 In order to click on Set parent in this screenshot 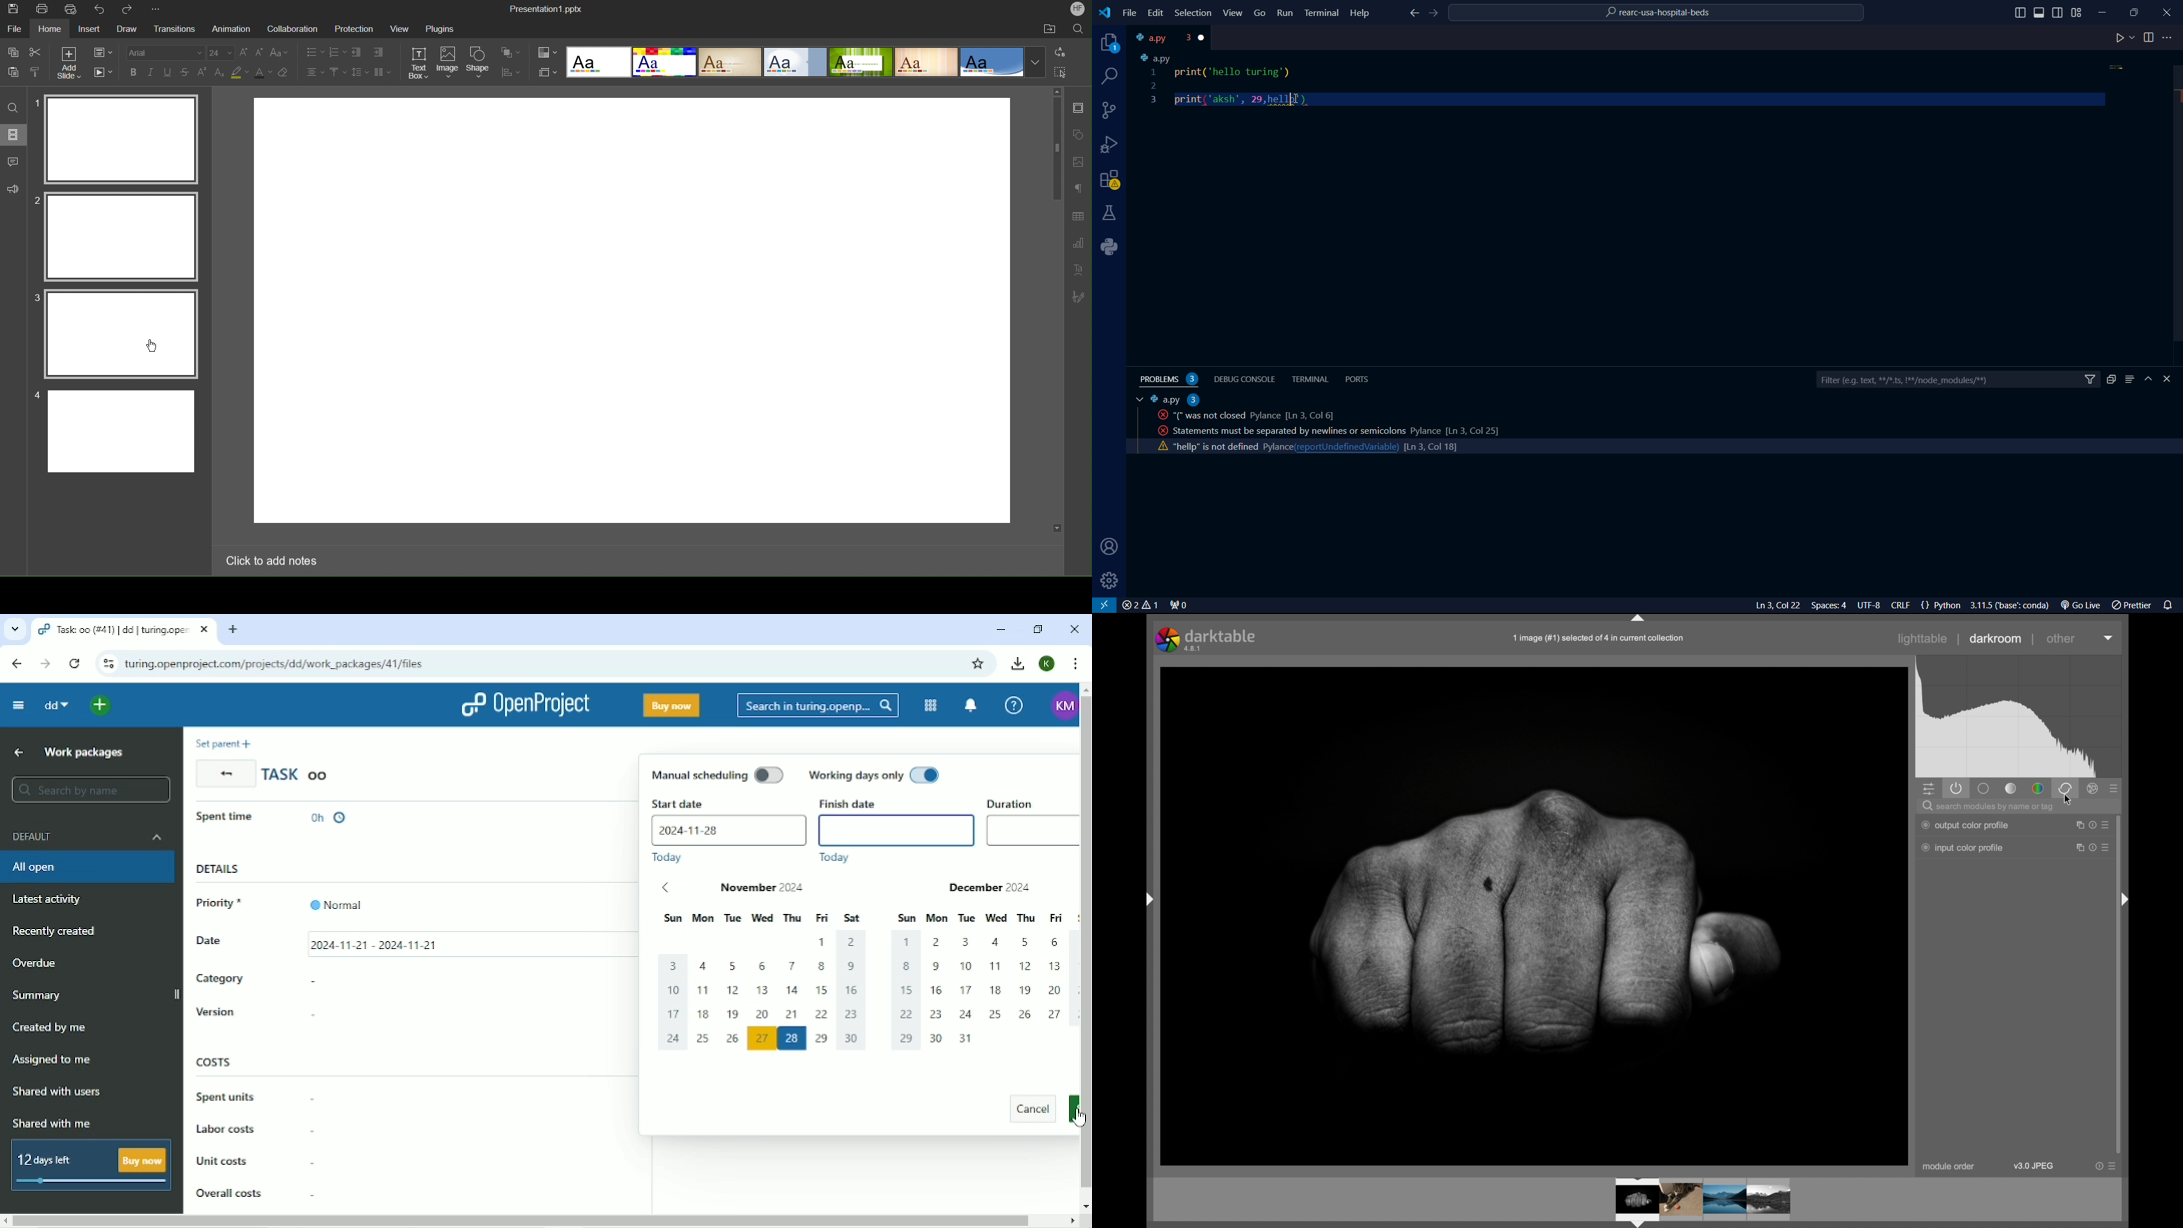, I will do `click(222, 743)`.